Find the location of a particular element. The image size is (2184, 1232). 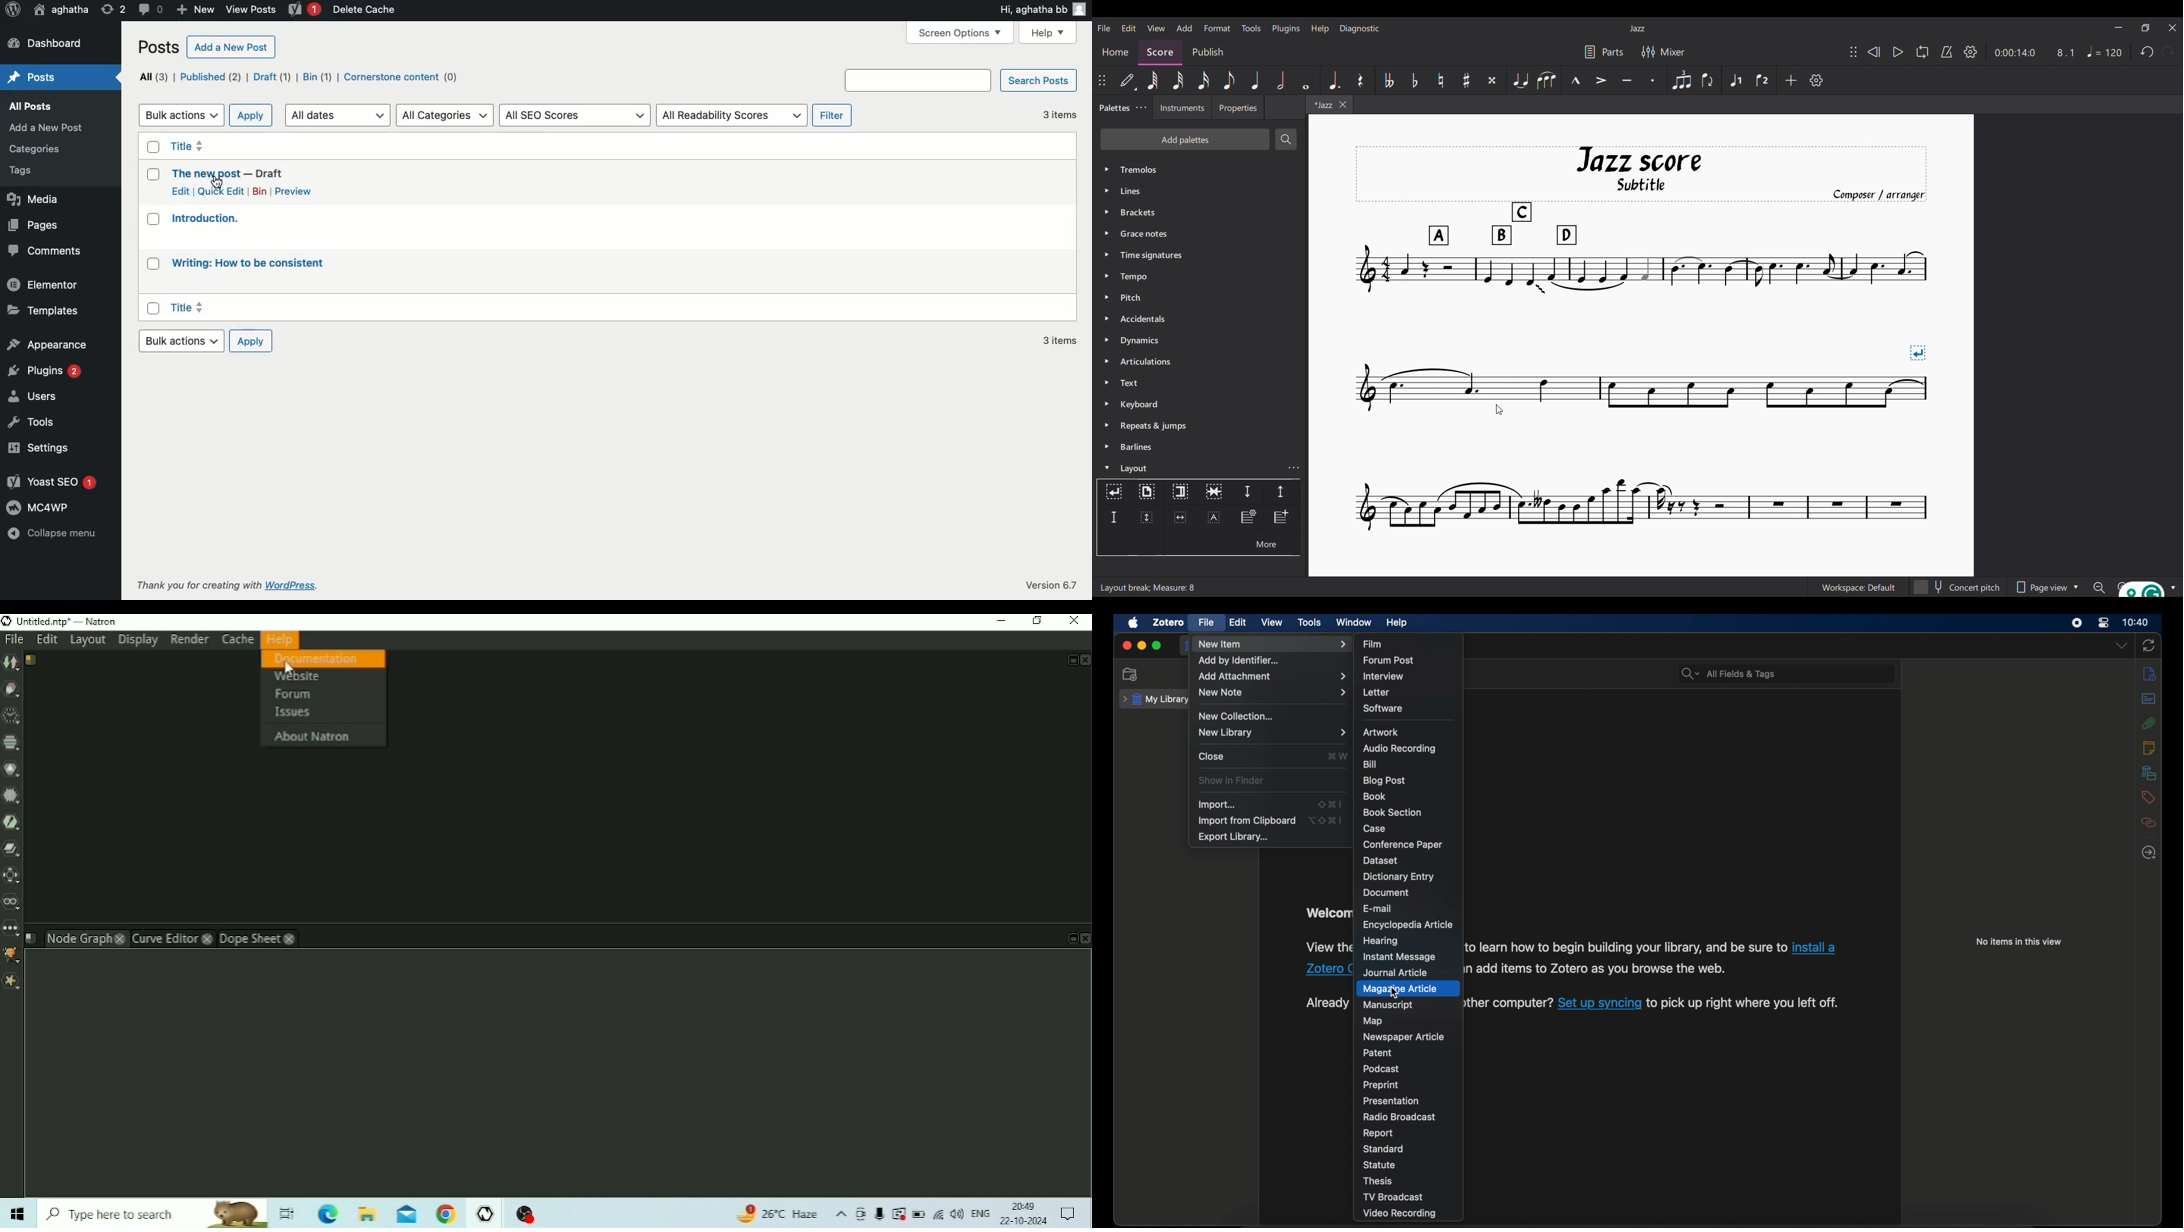

add by identifier is located at coordinates (1239, 660).